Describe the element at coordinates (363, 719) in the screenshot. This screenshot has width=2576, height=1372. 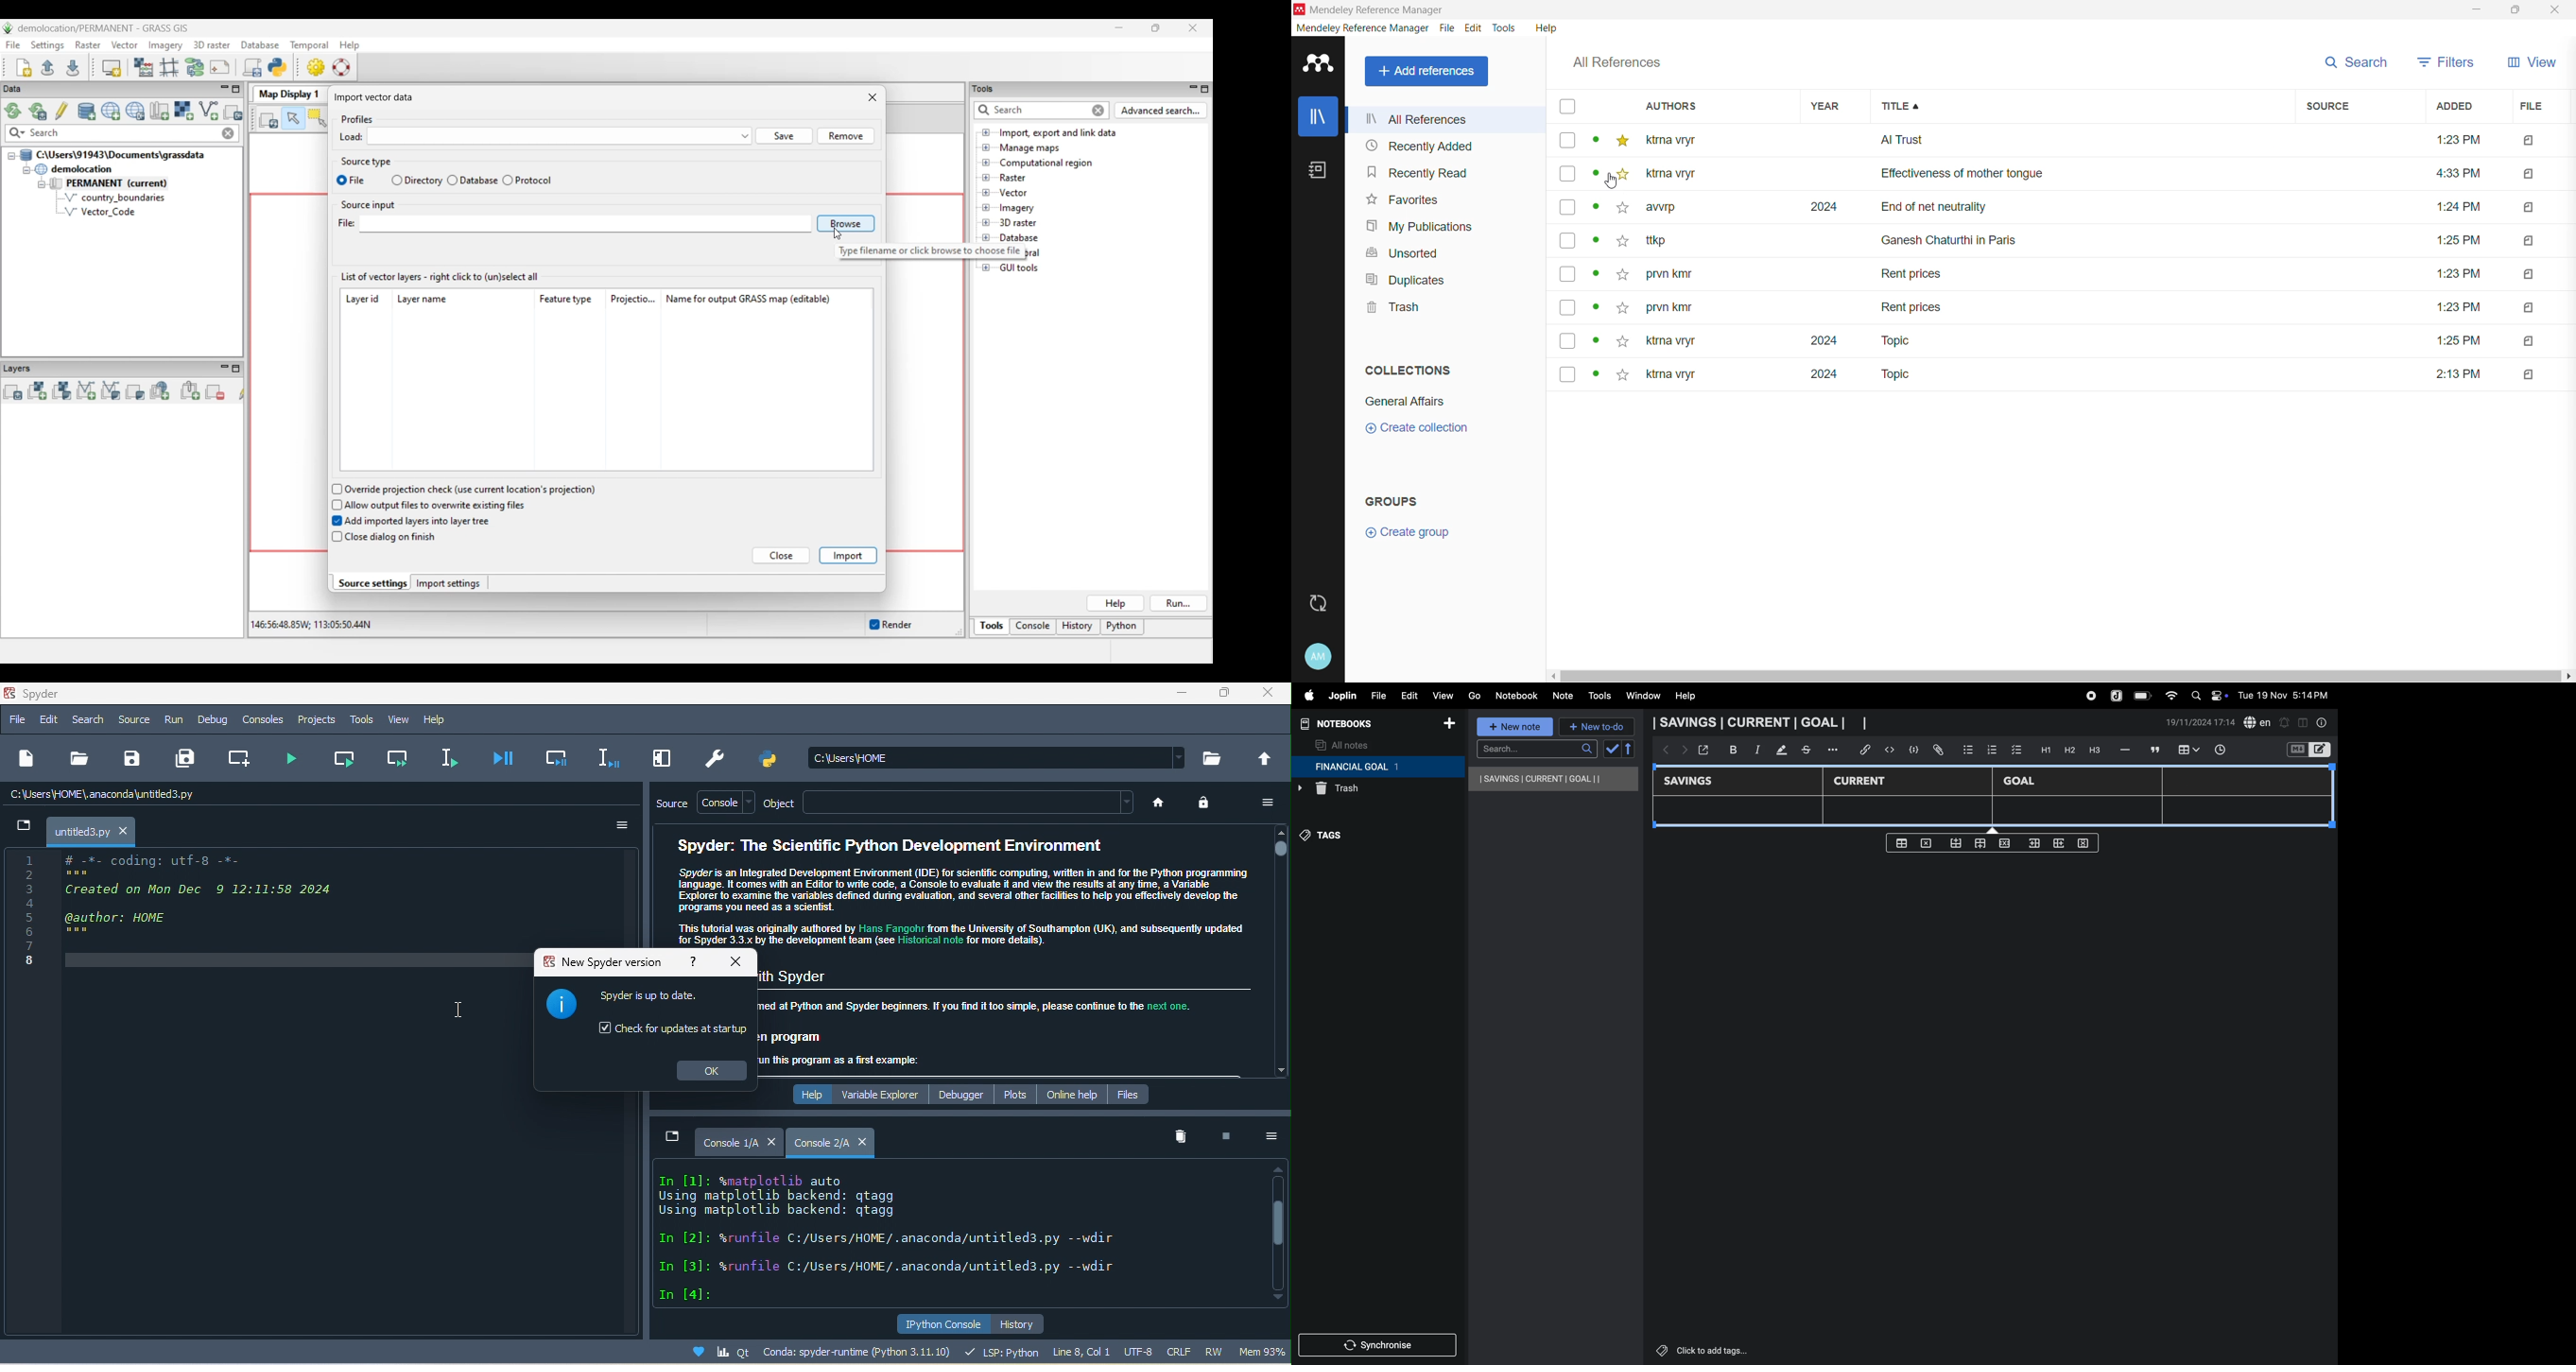
I see `tools` at that location.